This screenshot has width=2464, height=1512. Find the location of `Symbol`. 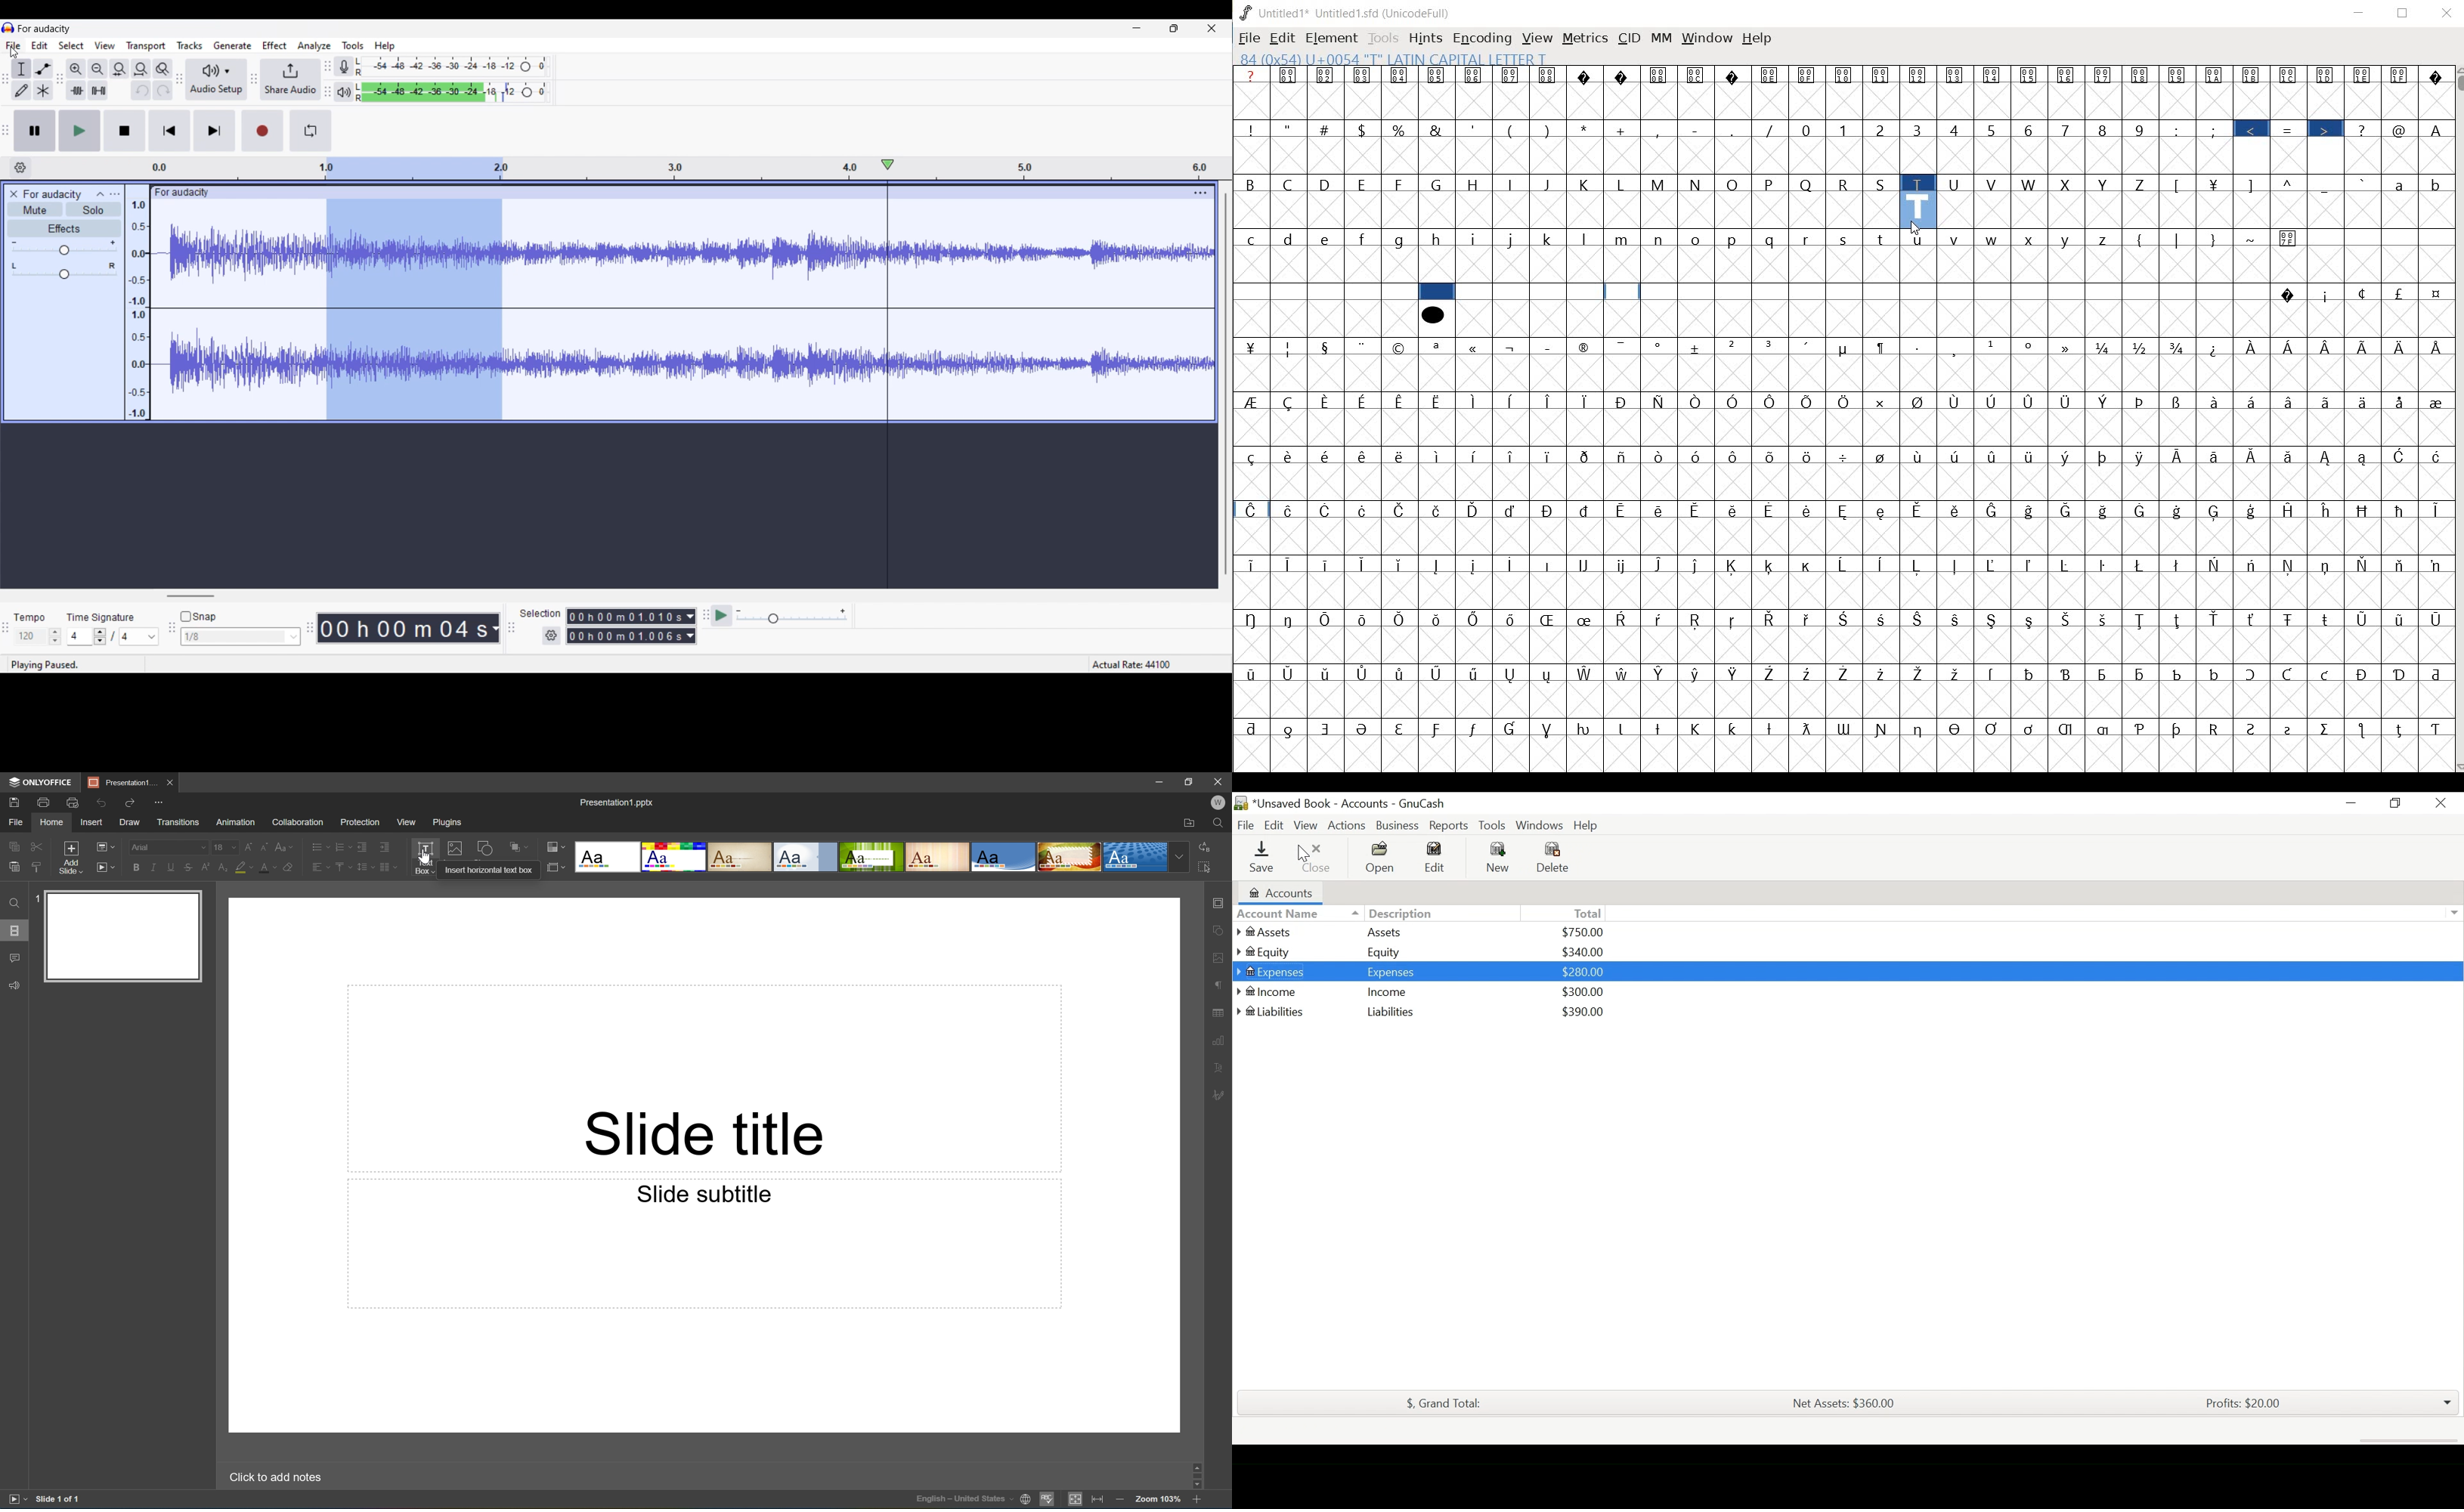

Symbol is located at coordinates (1475, 566).